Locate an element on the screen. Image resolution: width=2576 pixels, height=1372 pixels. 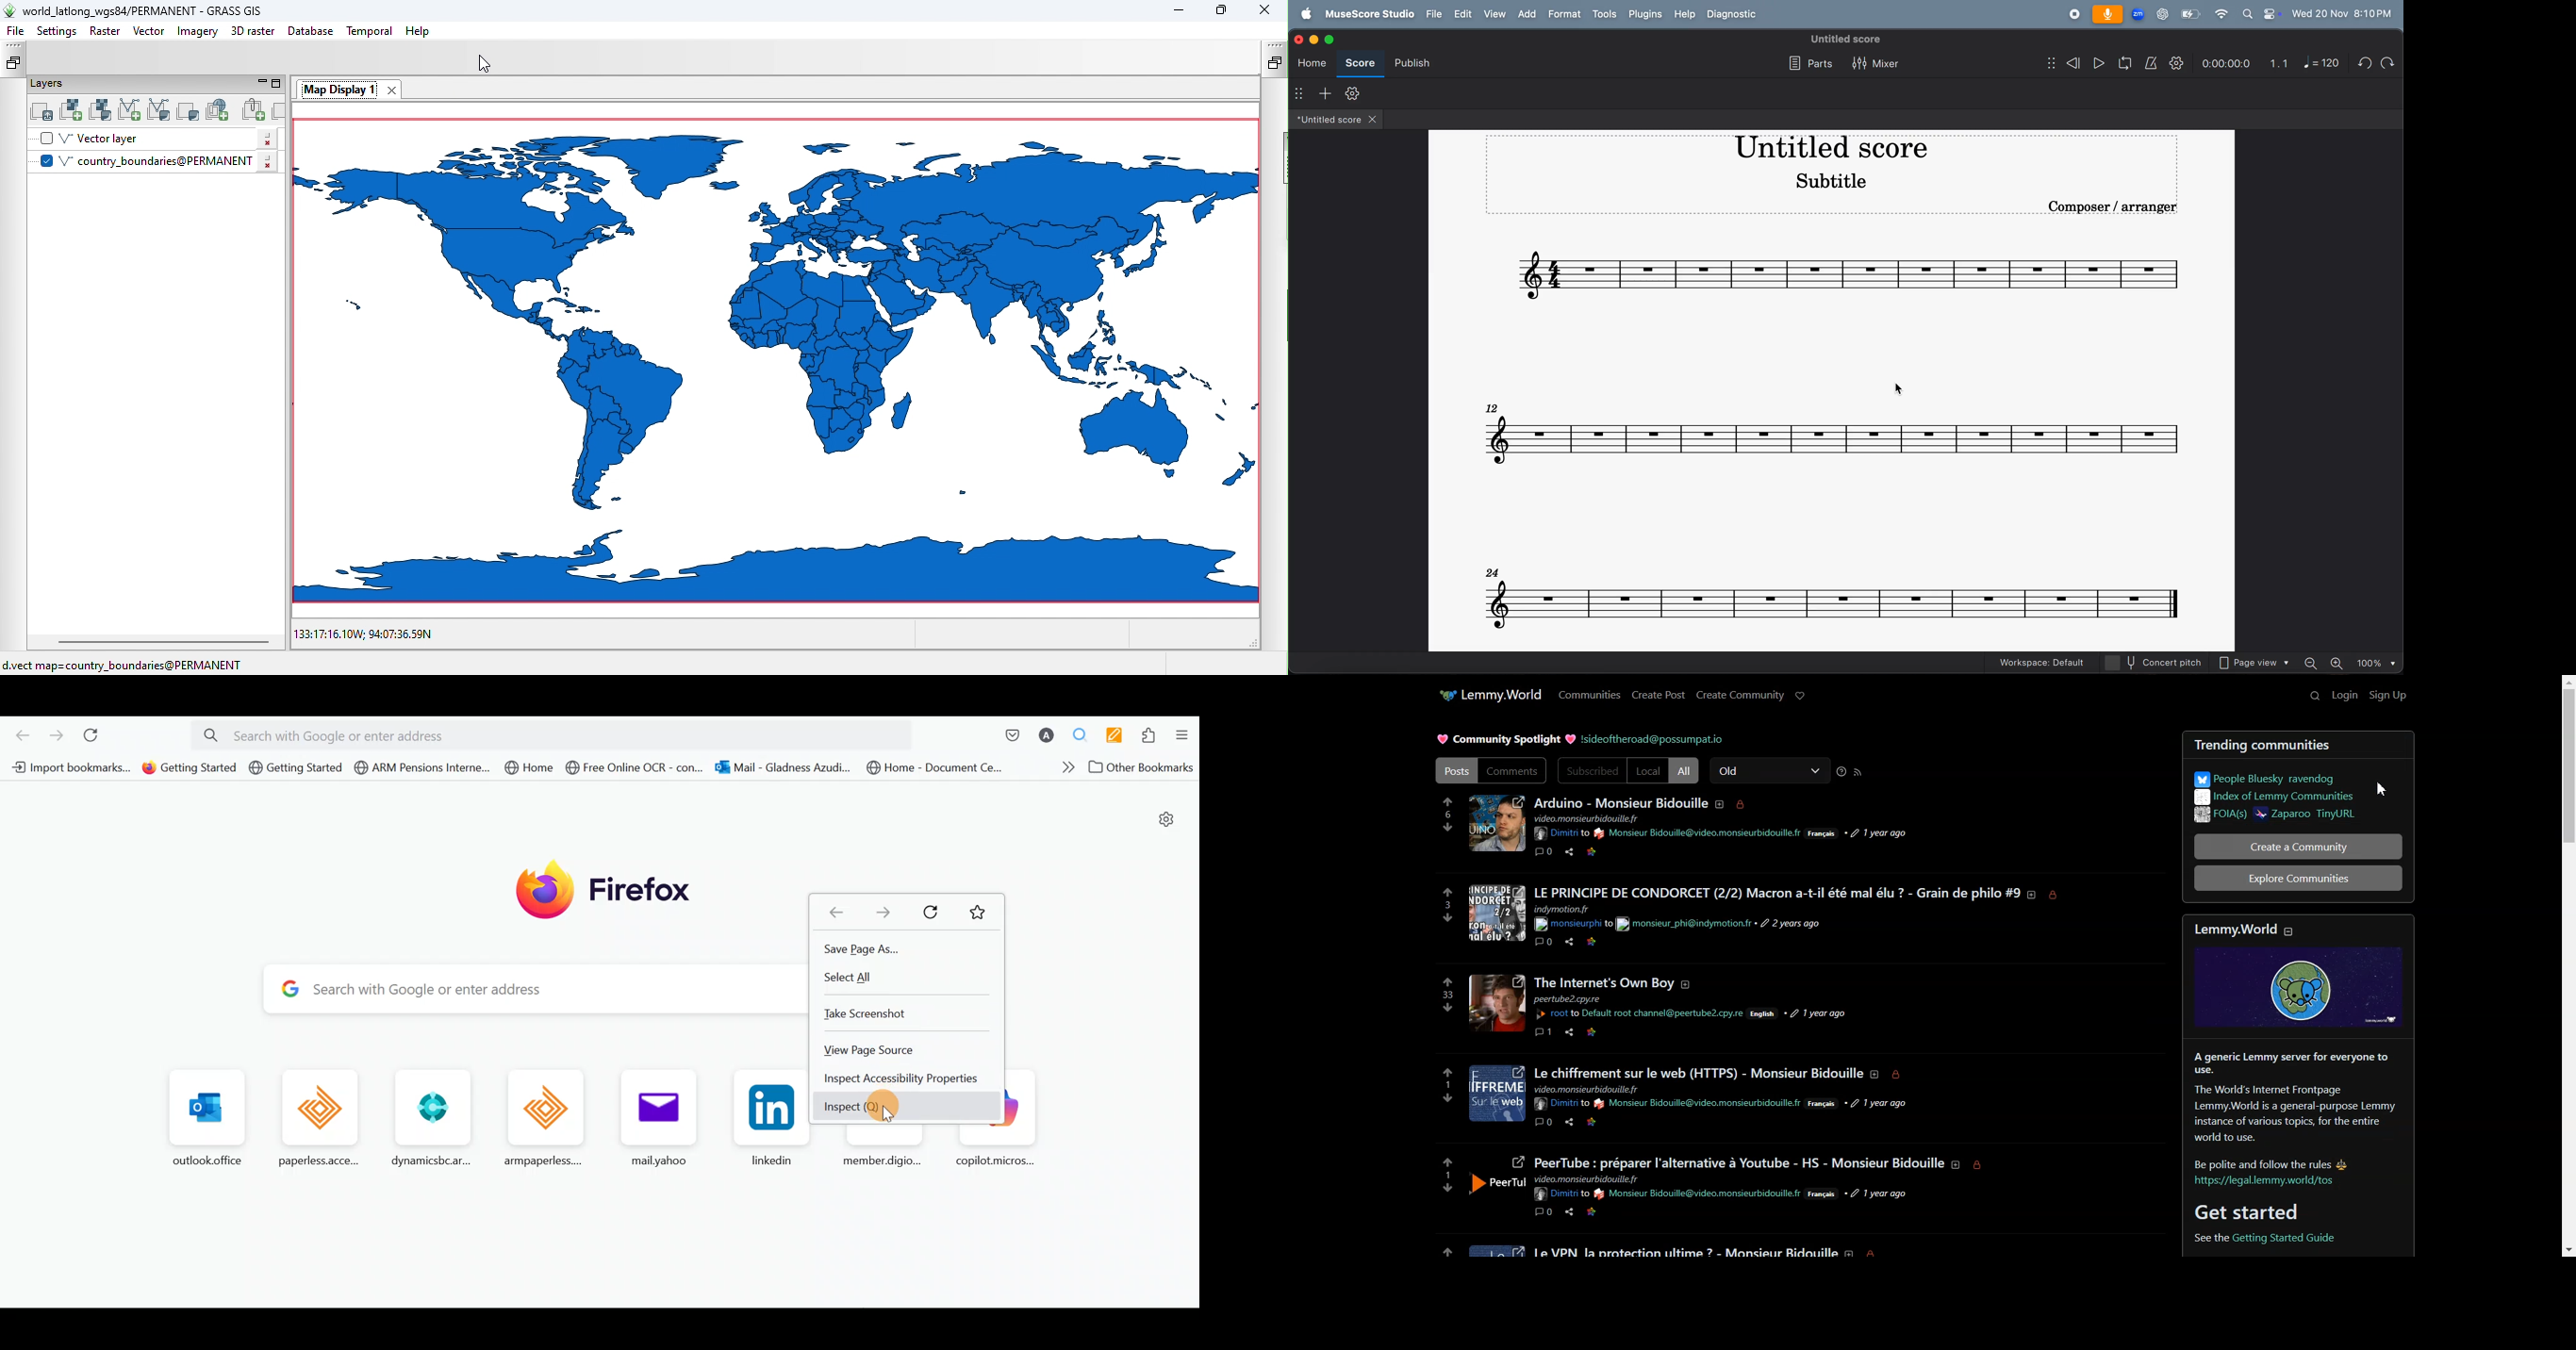
Bookmark 8 is located at coordinates (940, 768).